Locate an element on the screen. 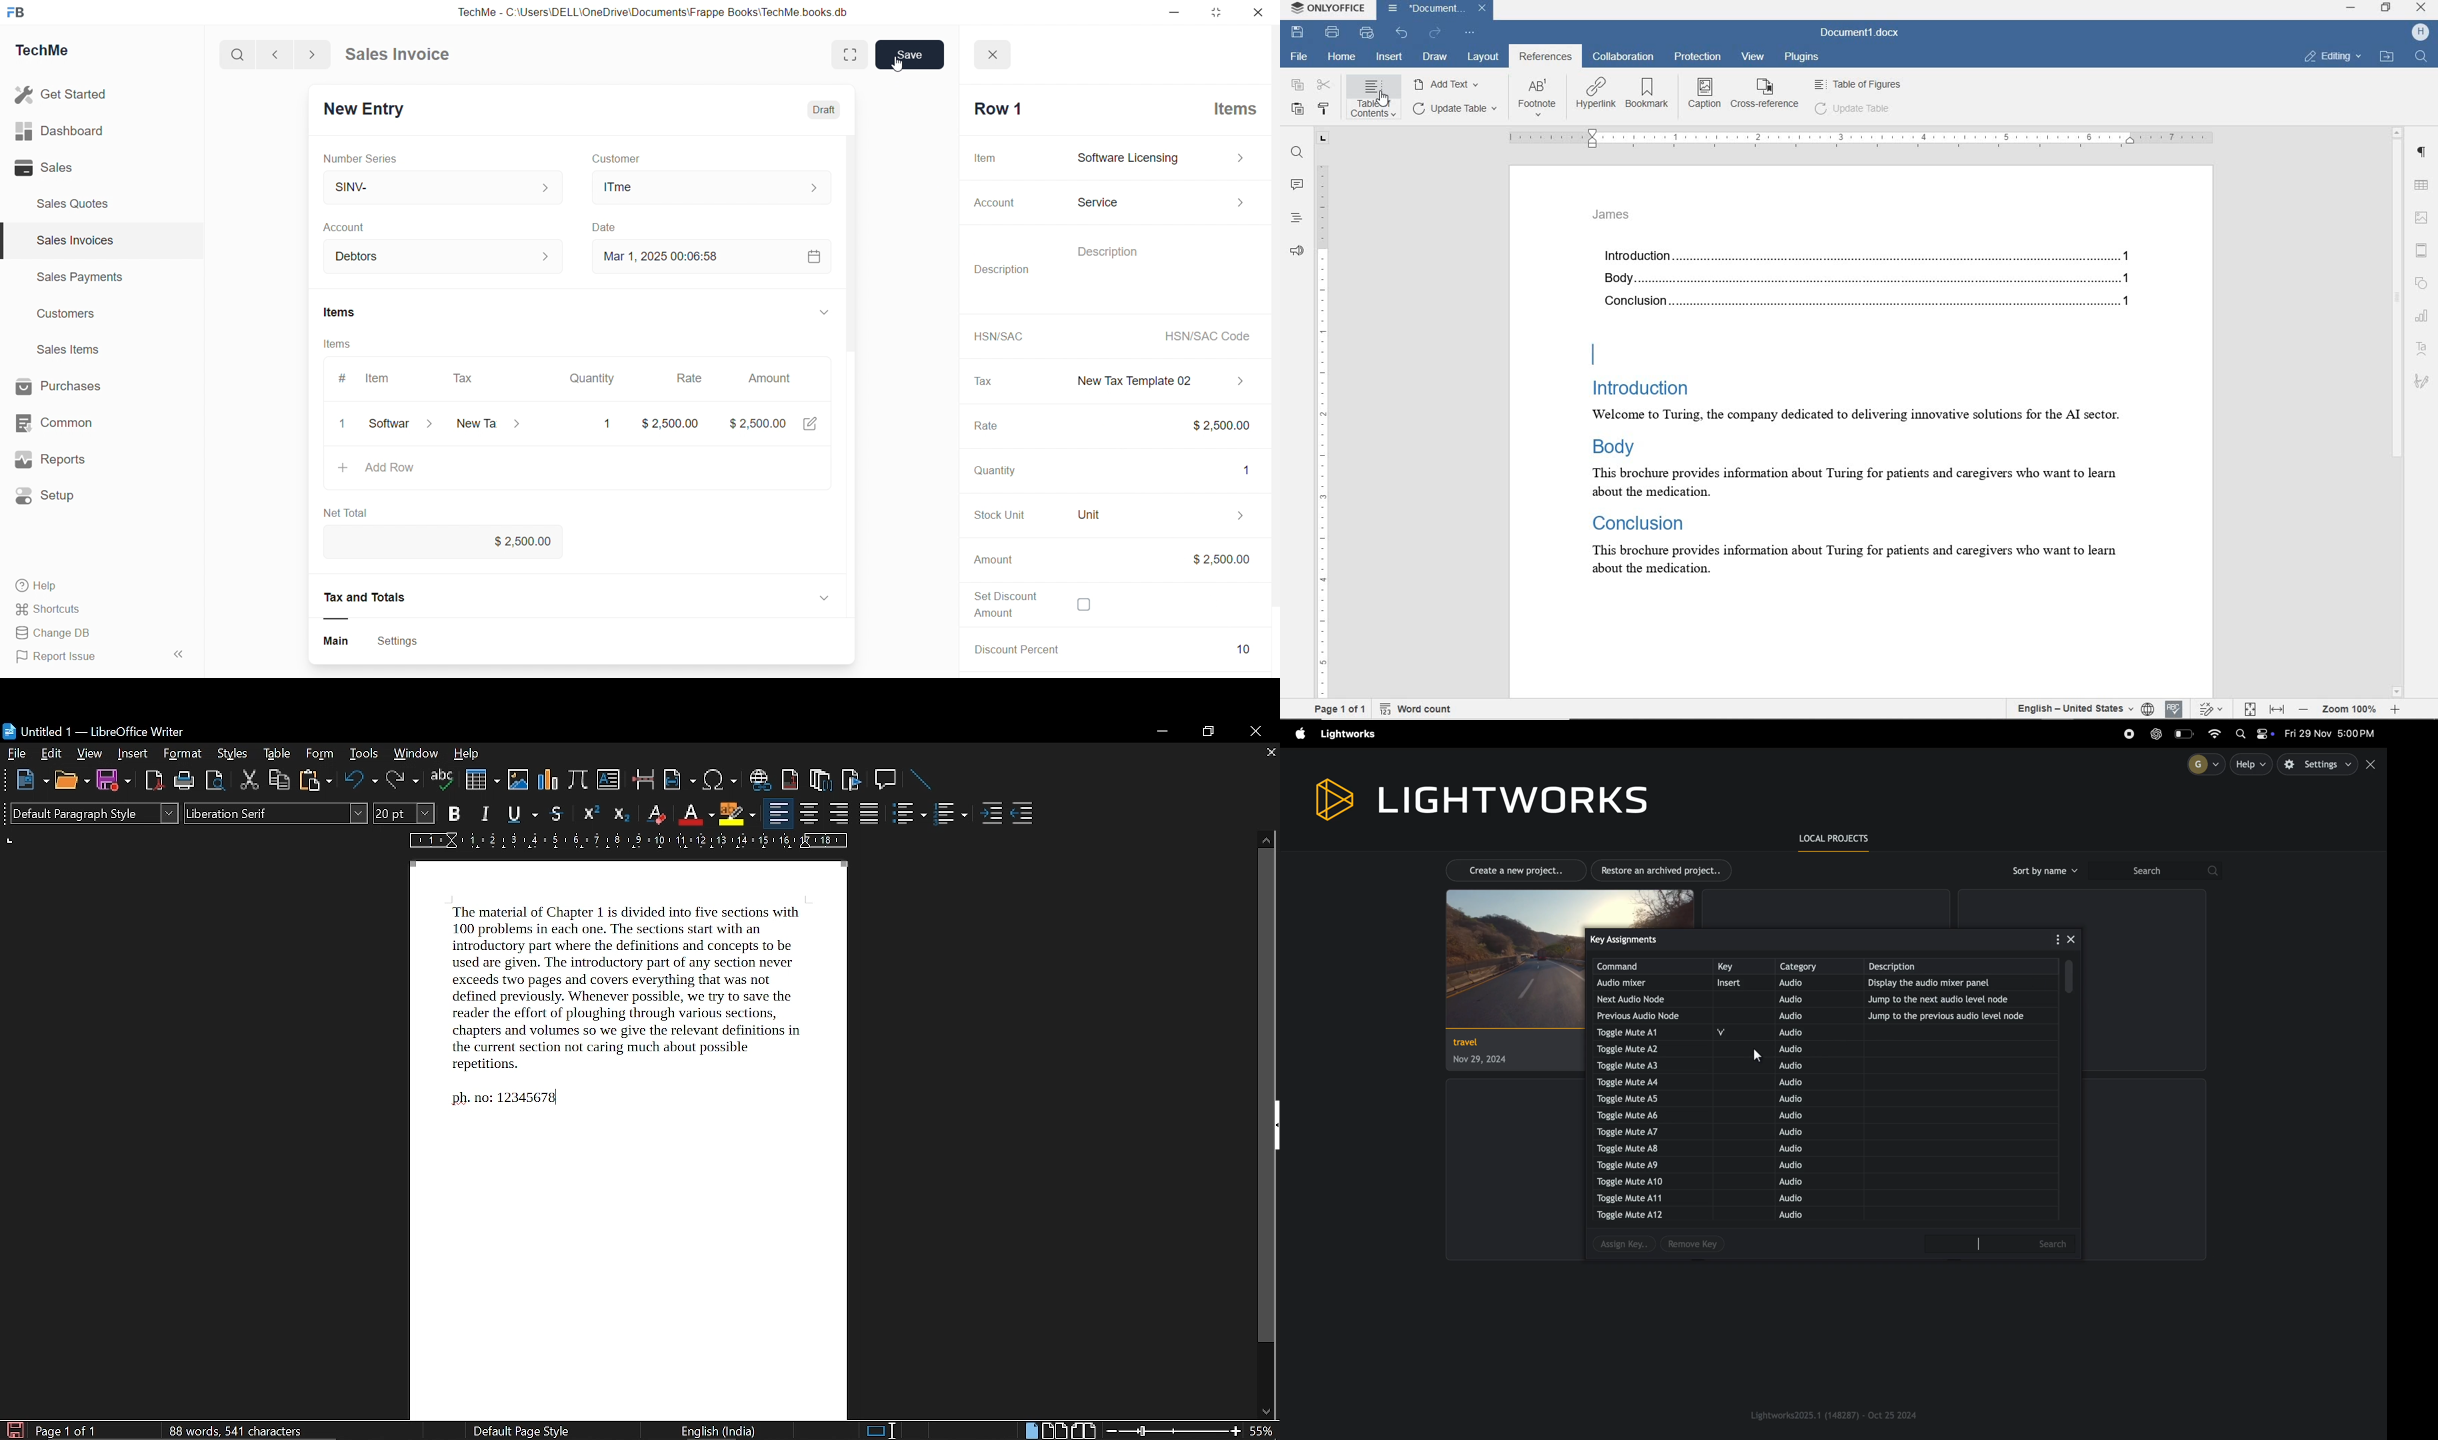 This screenshot has width=2464, height=1456. Search buton is located at coordinates (239, 55).